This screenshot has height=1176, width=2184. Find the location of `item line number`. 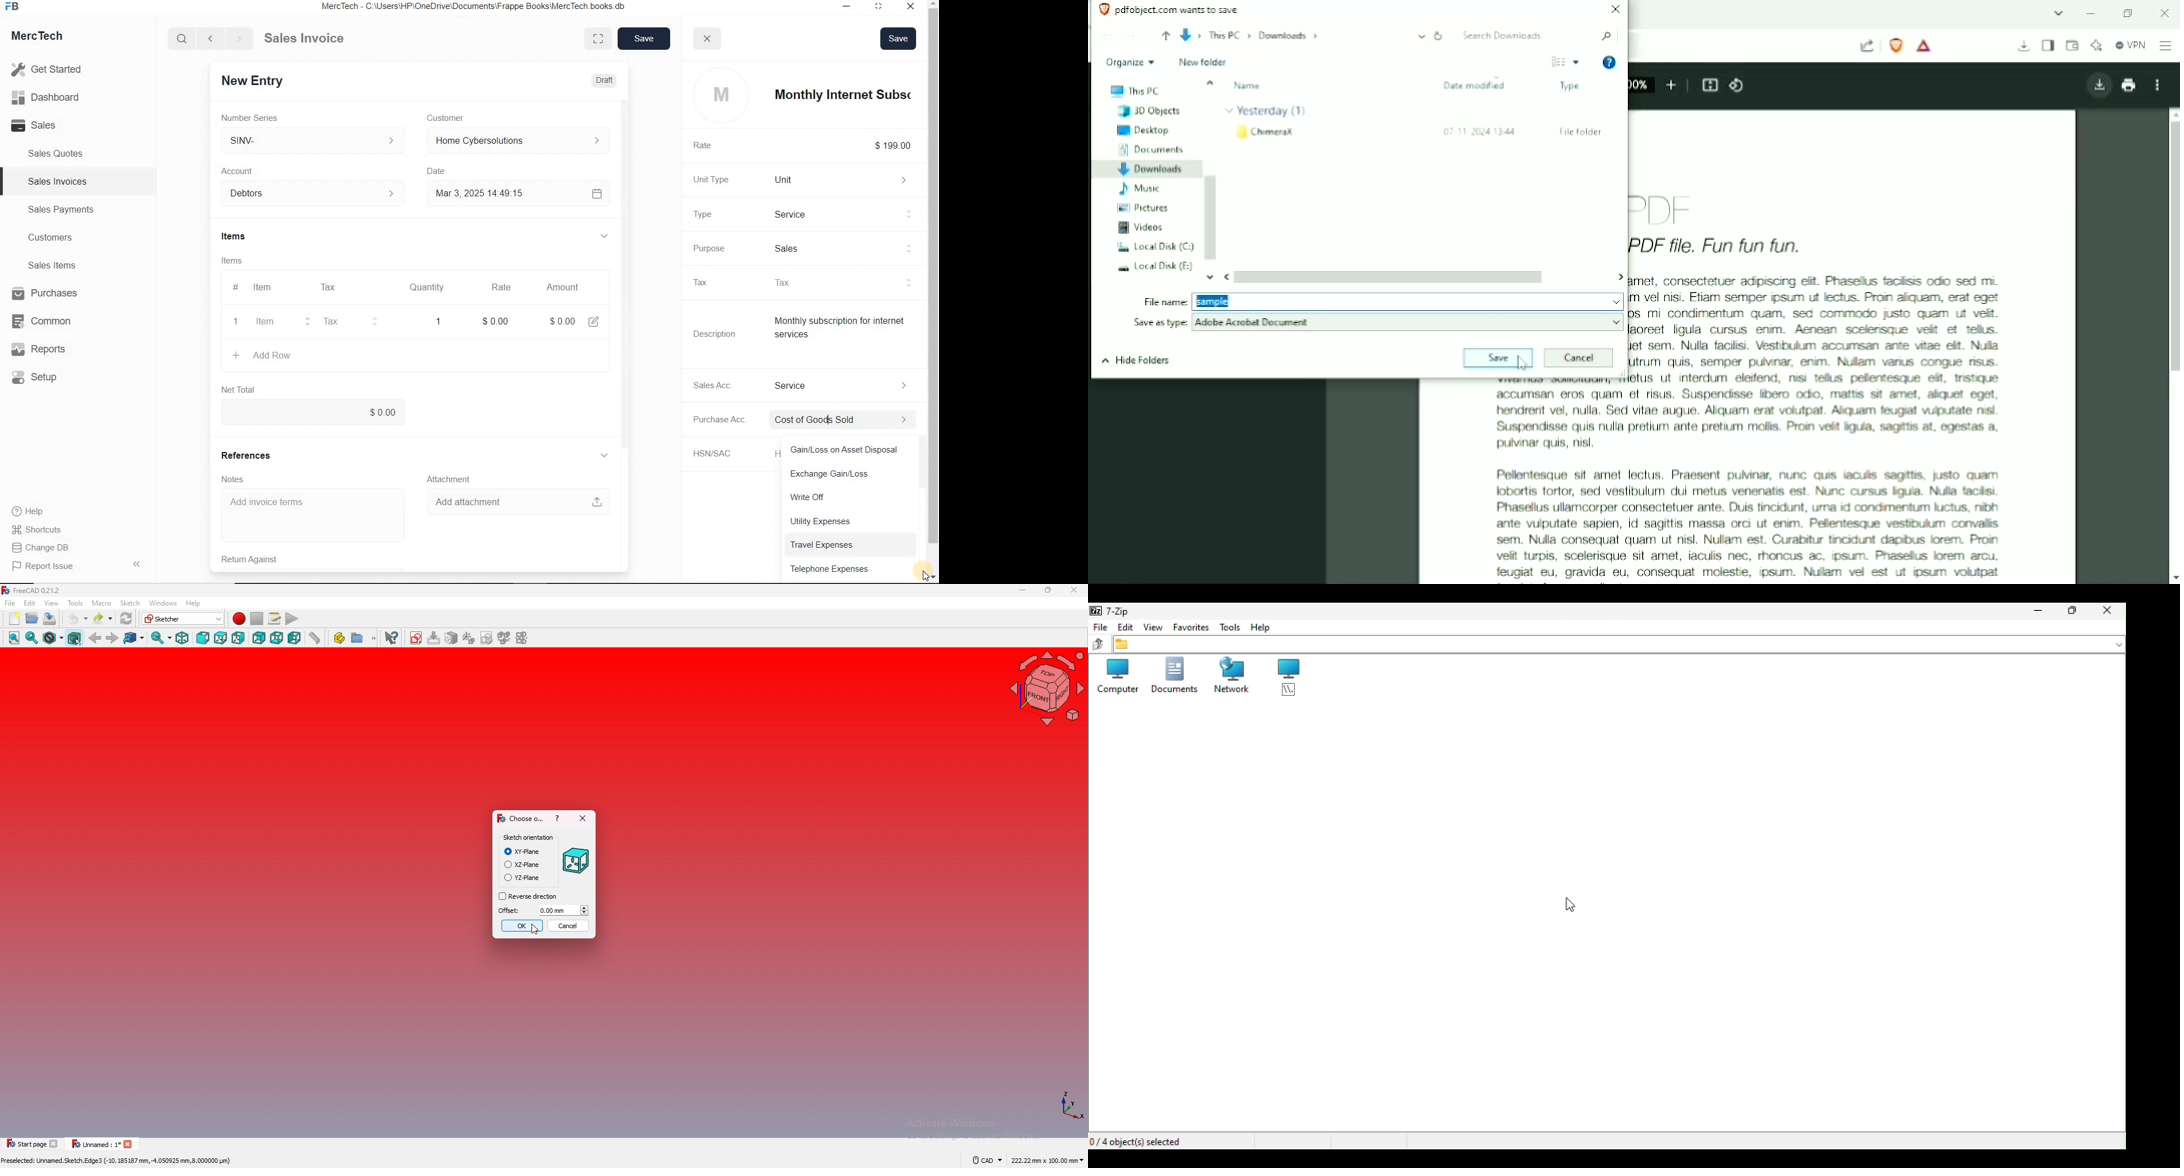

item line number is located at coordinates (238, 306).